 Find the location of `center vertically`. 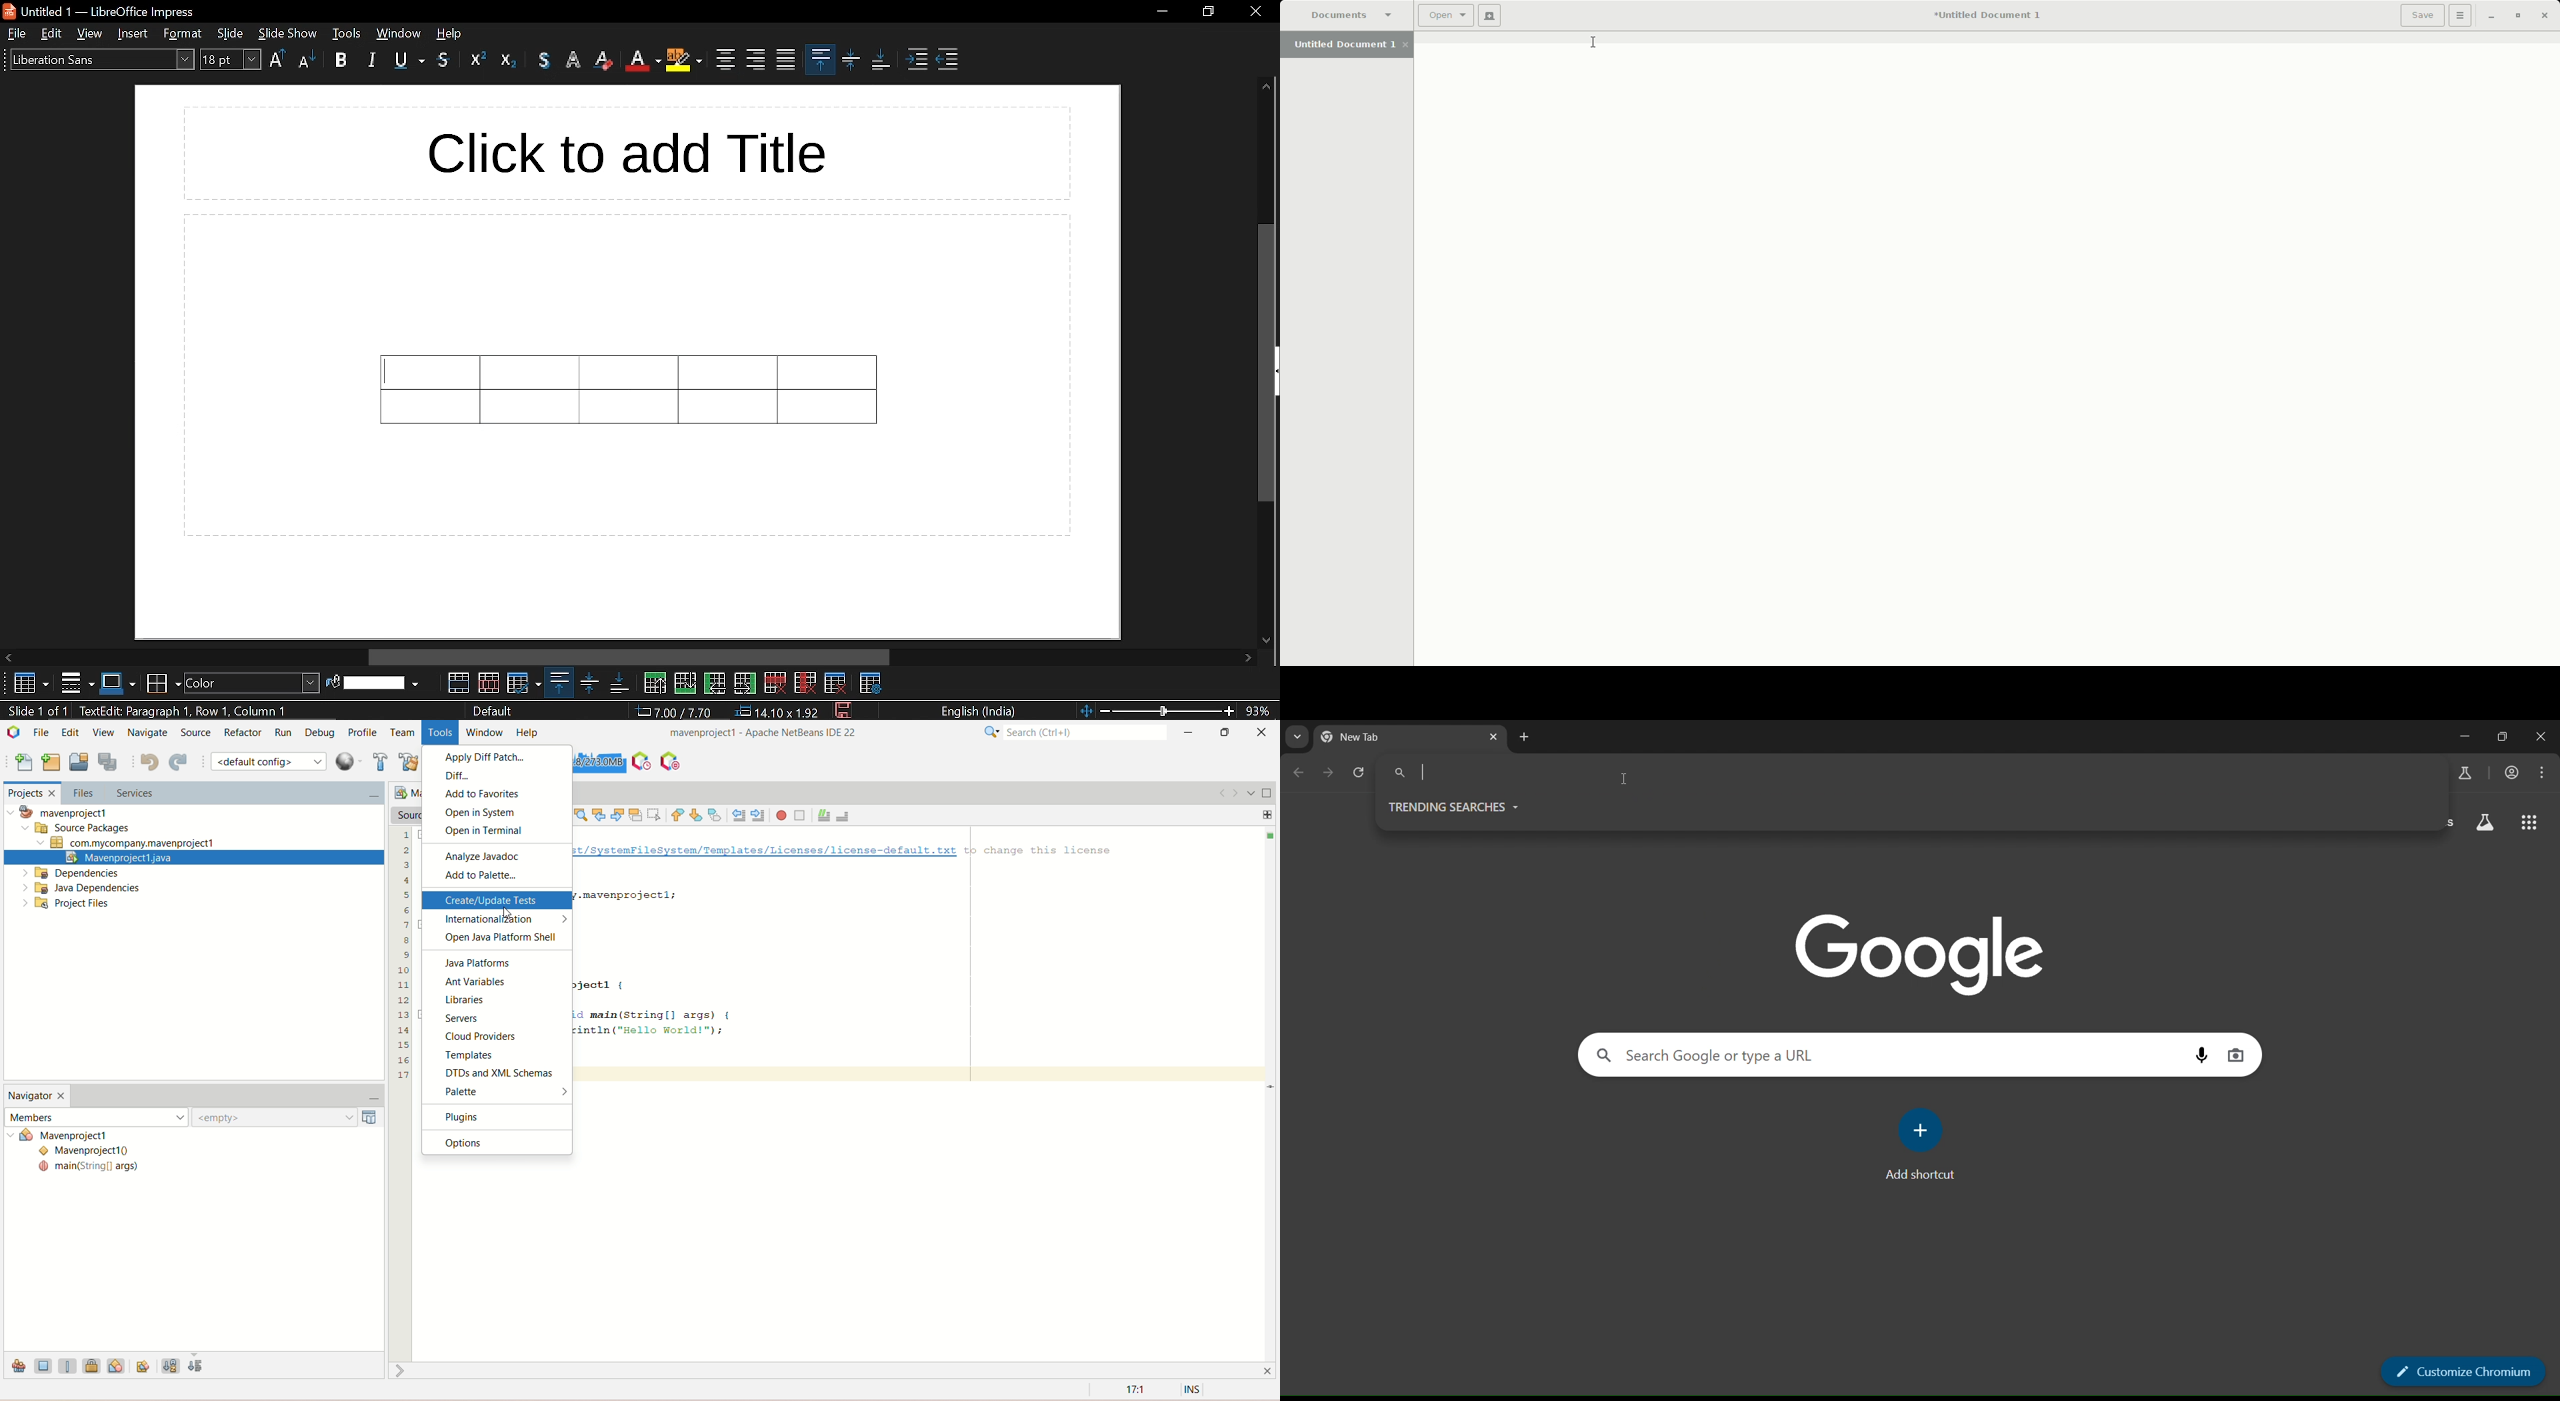

center vertically is located at coordinates (853, 62).